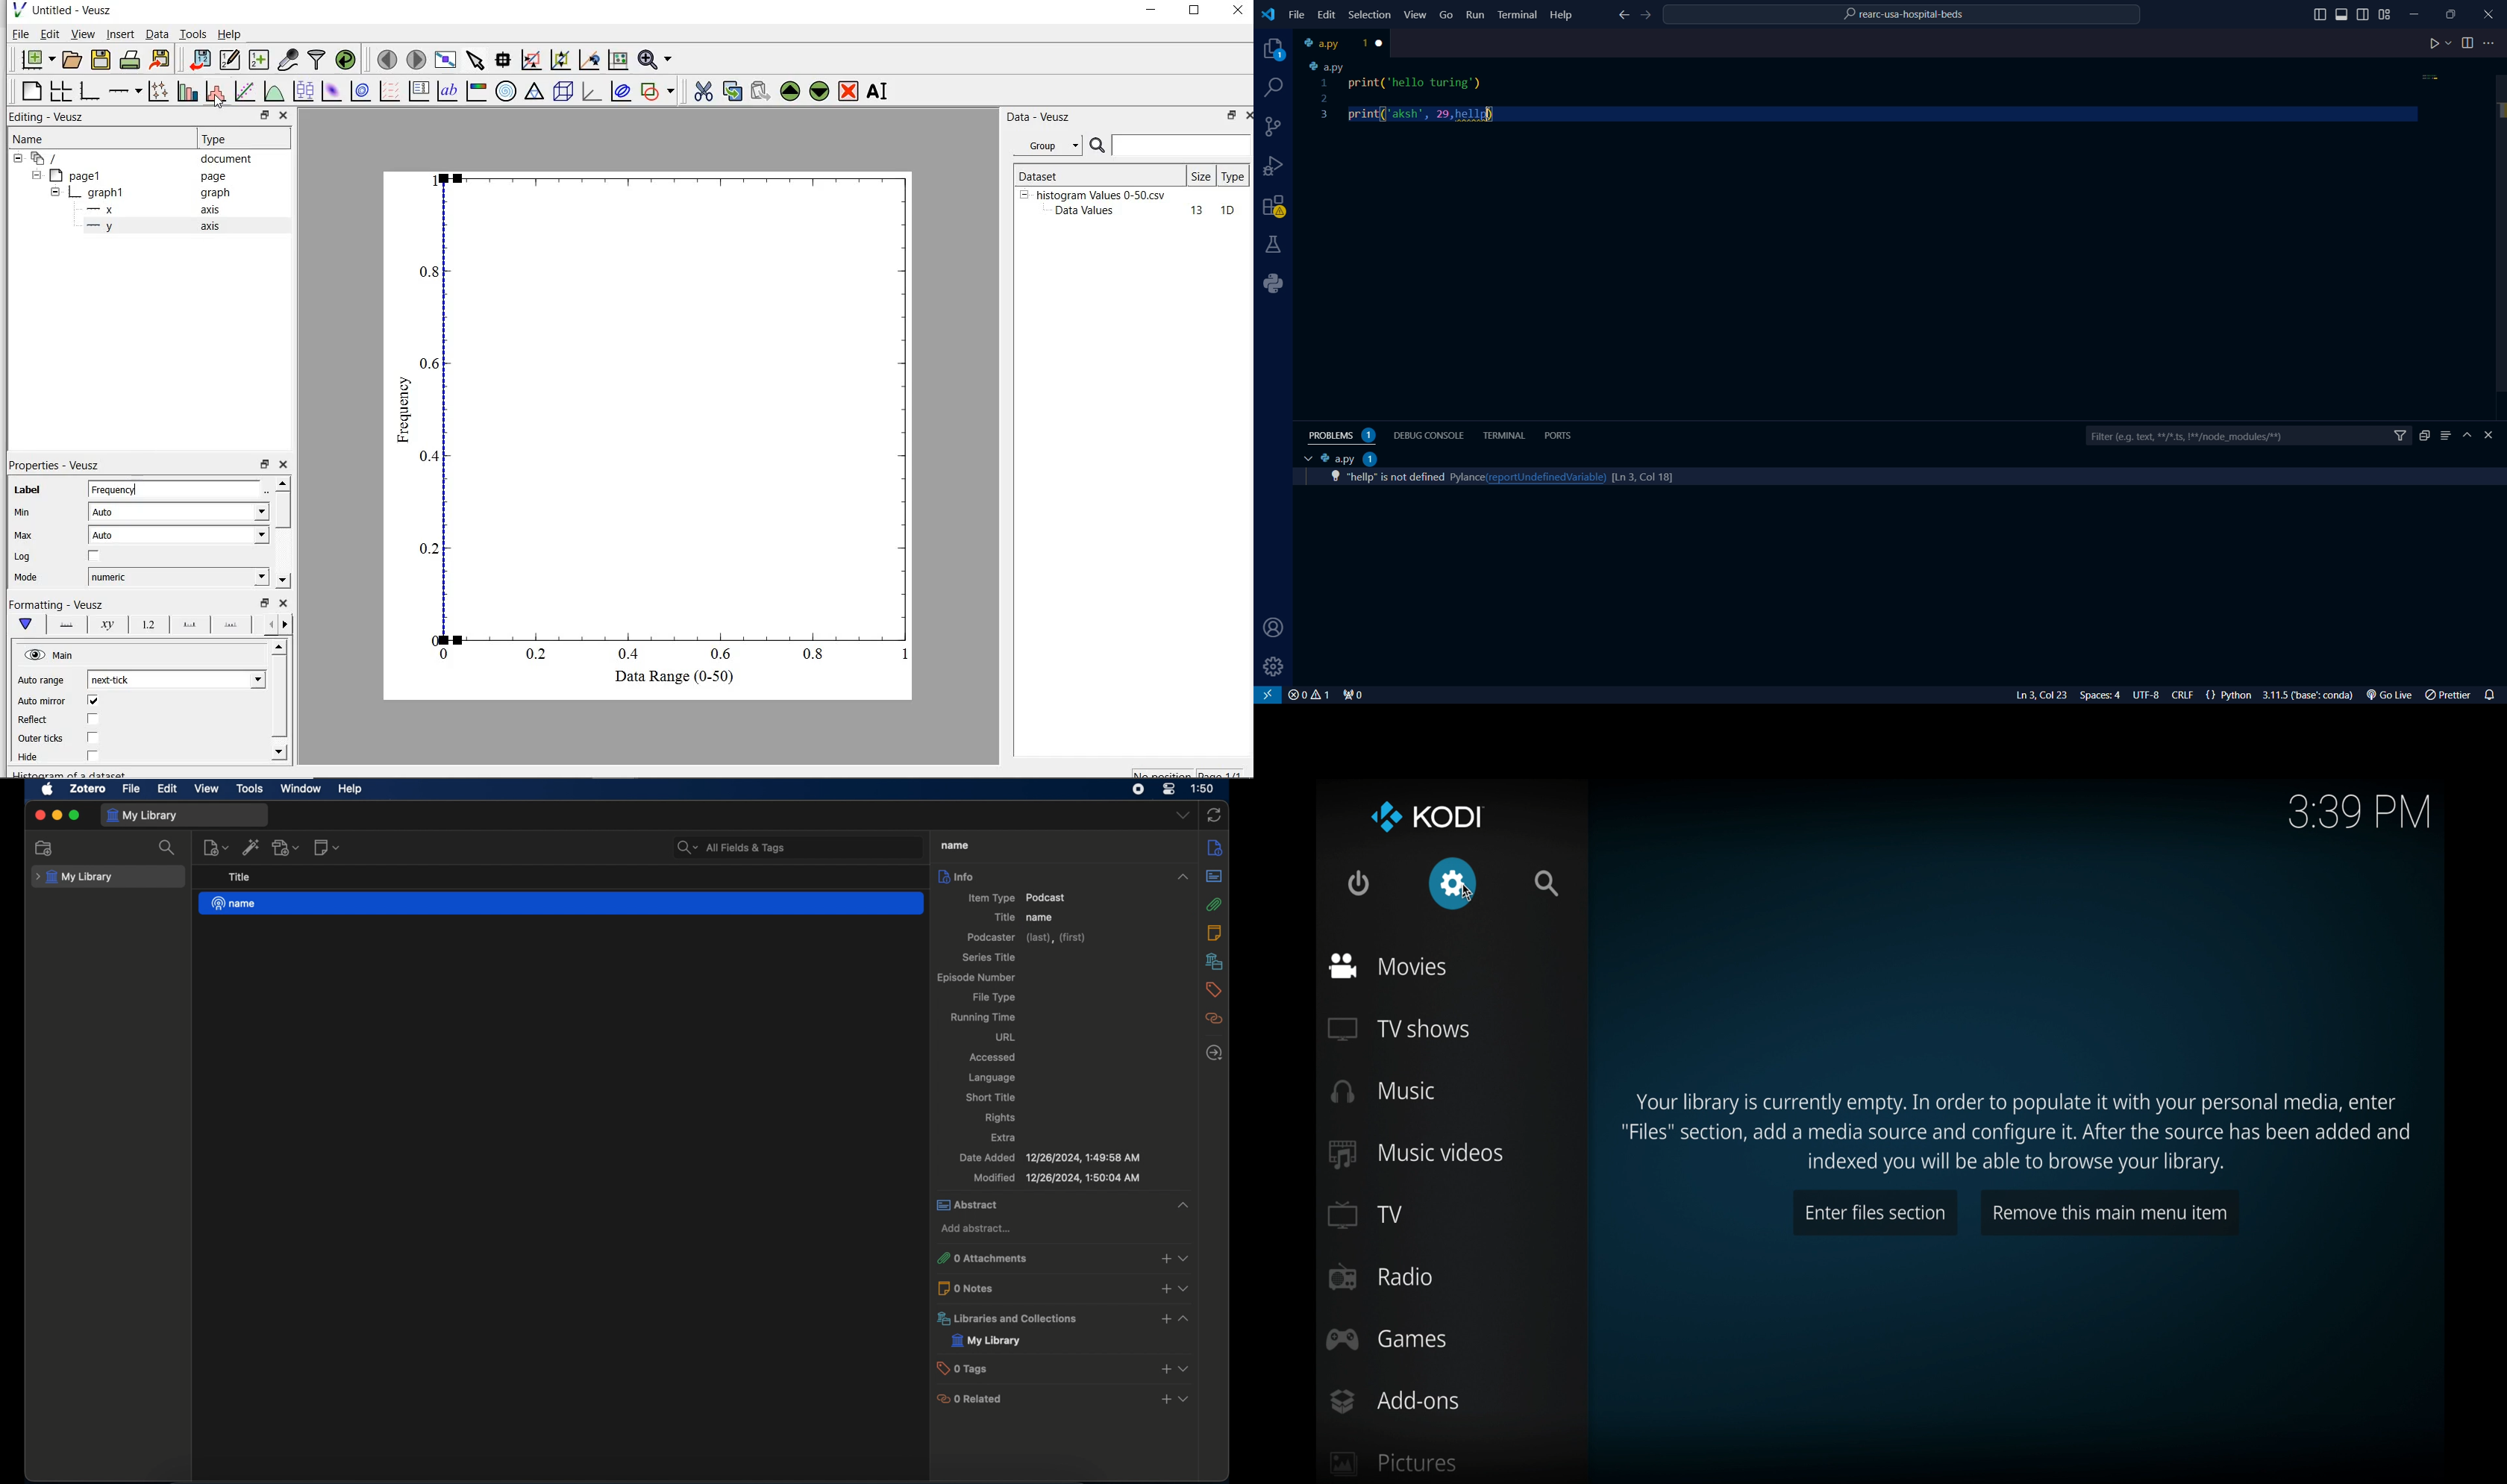 This screenshot has width=2520, height=1484. Describe the element at coordinates (1214, 815) in the screenshot. I see `sync` at that location.